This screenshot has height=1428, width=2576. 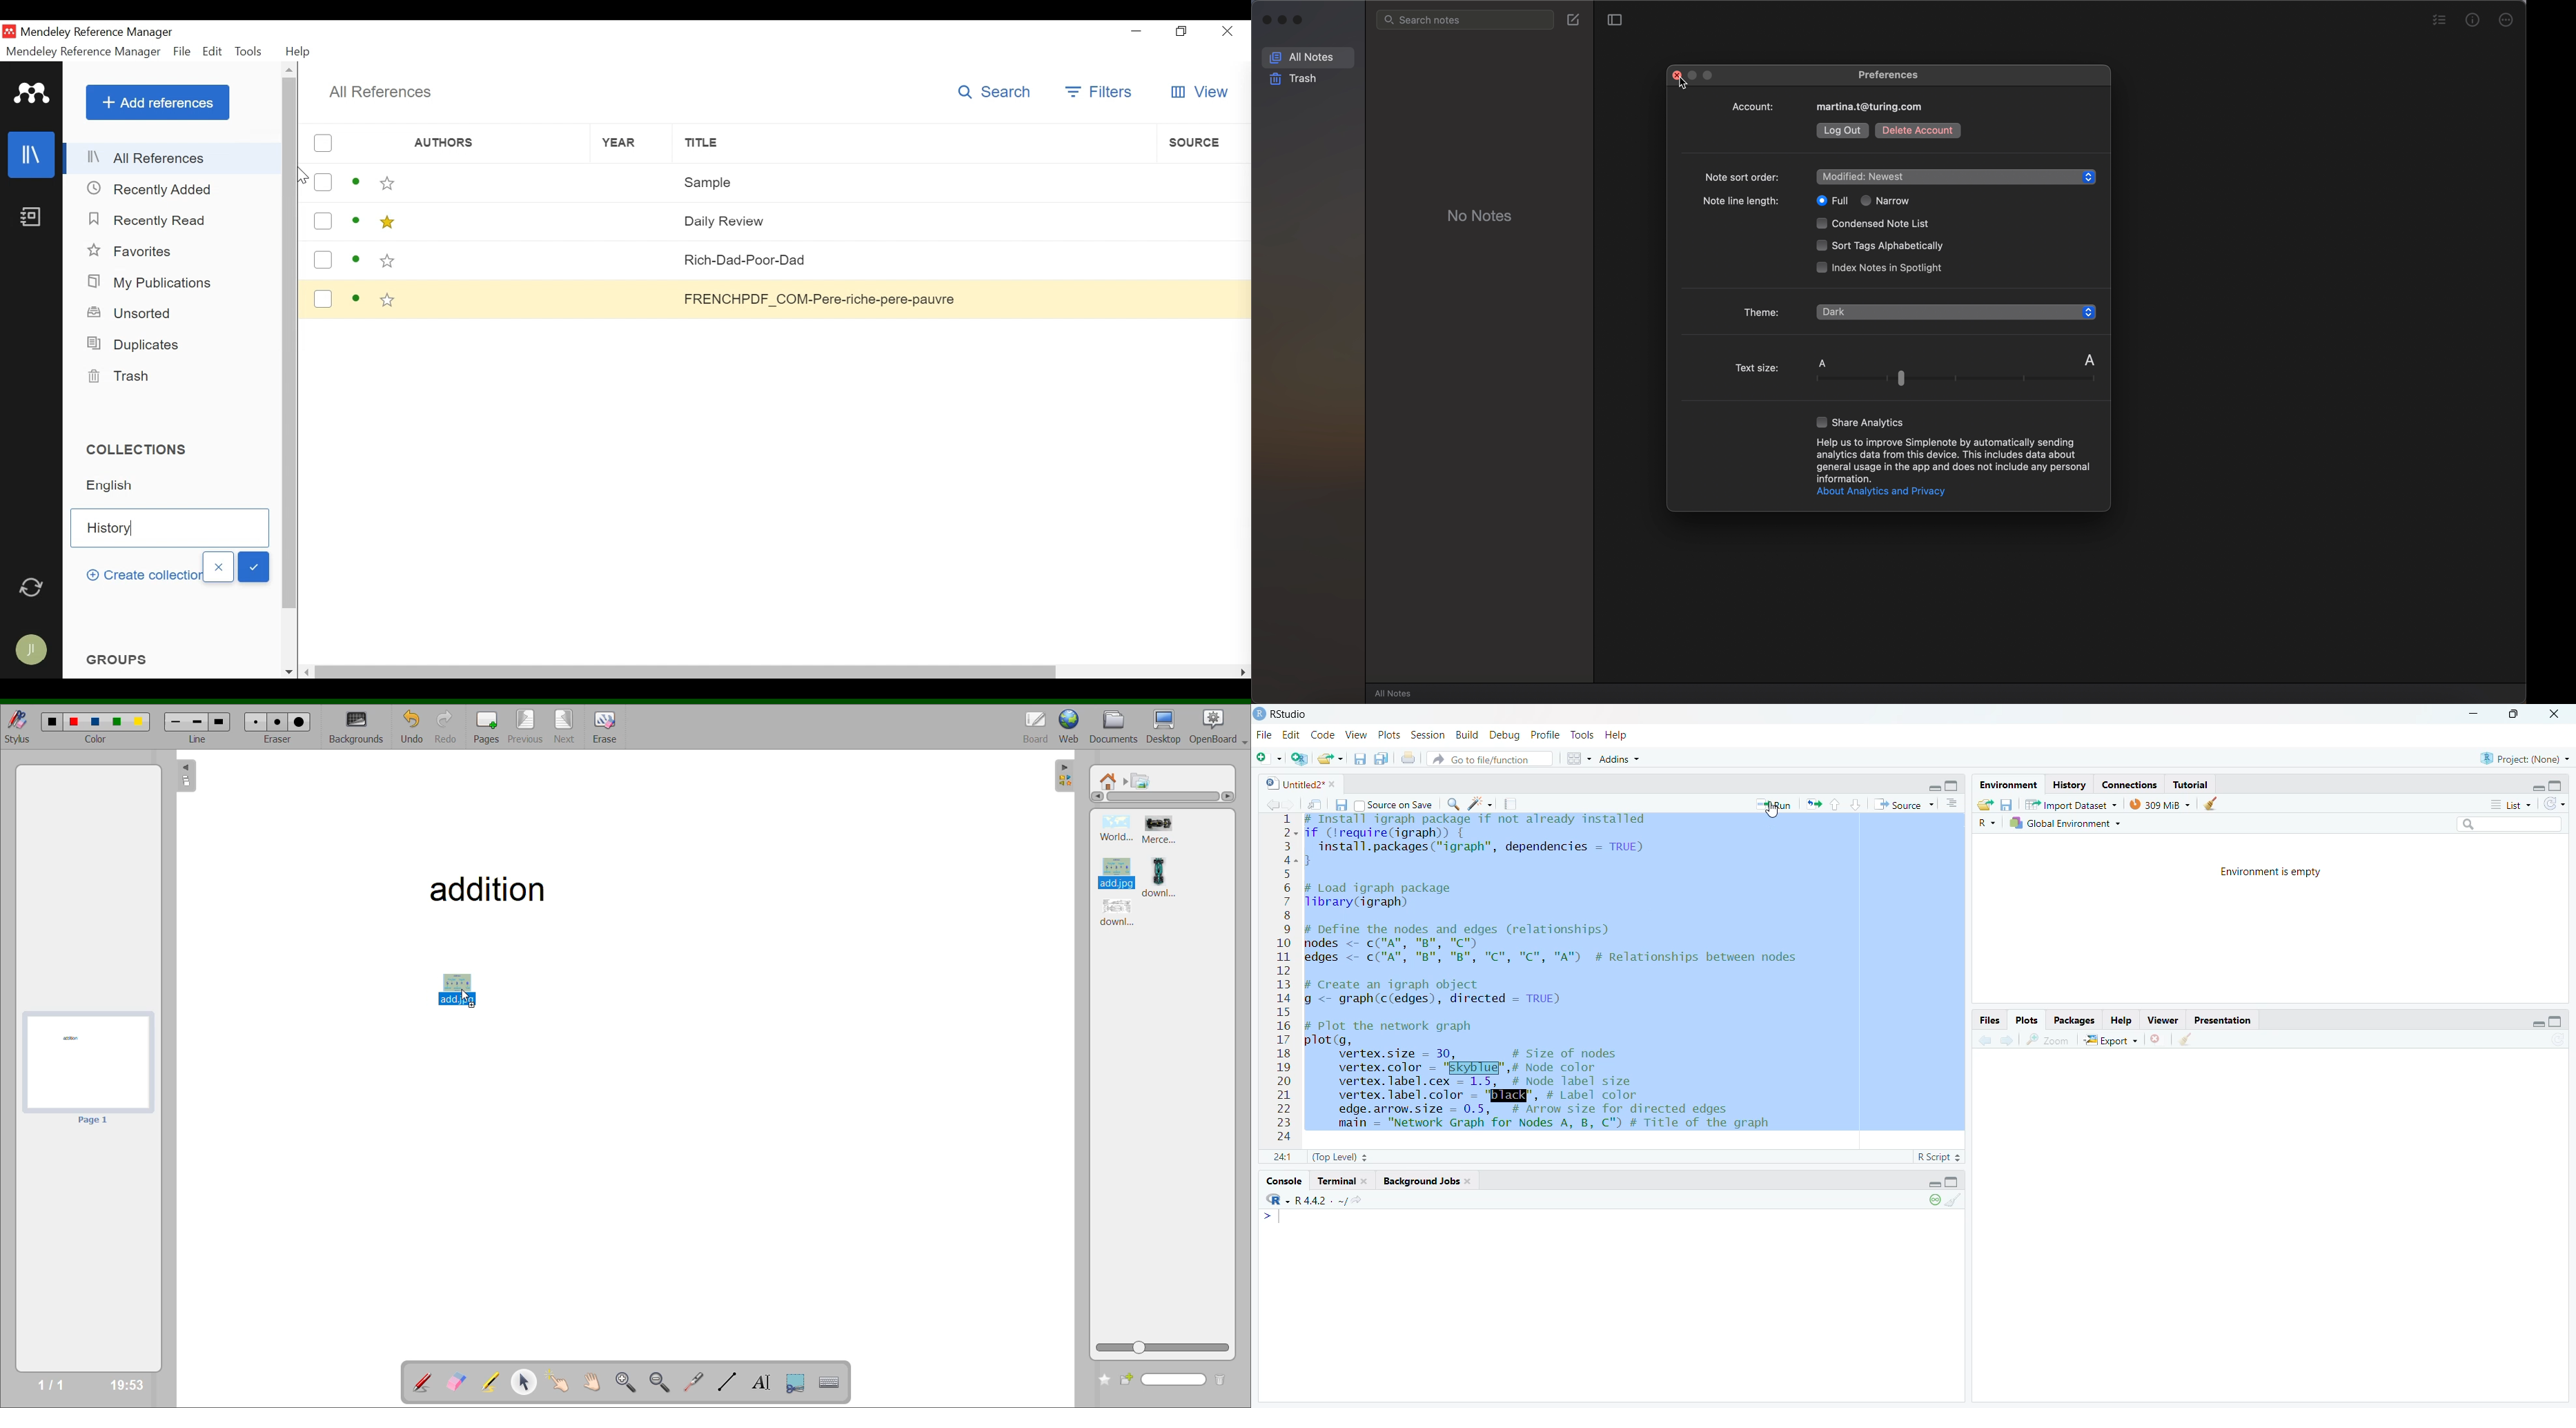 What do you see at coordinates (2066, 823) in the screenshot?
I see `‘Global Environment` at bounding box center [2066, 823].